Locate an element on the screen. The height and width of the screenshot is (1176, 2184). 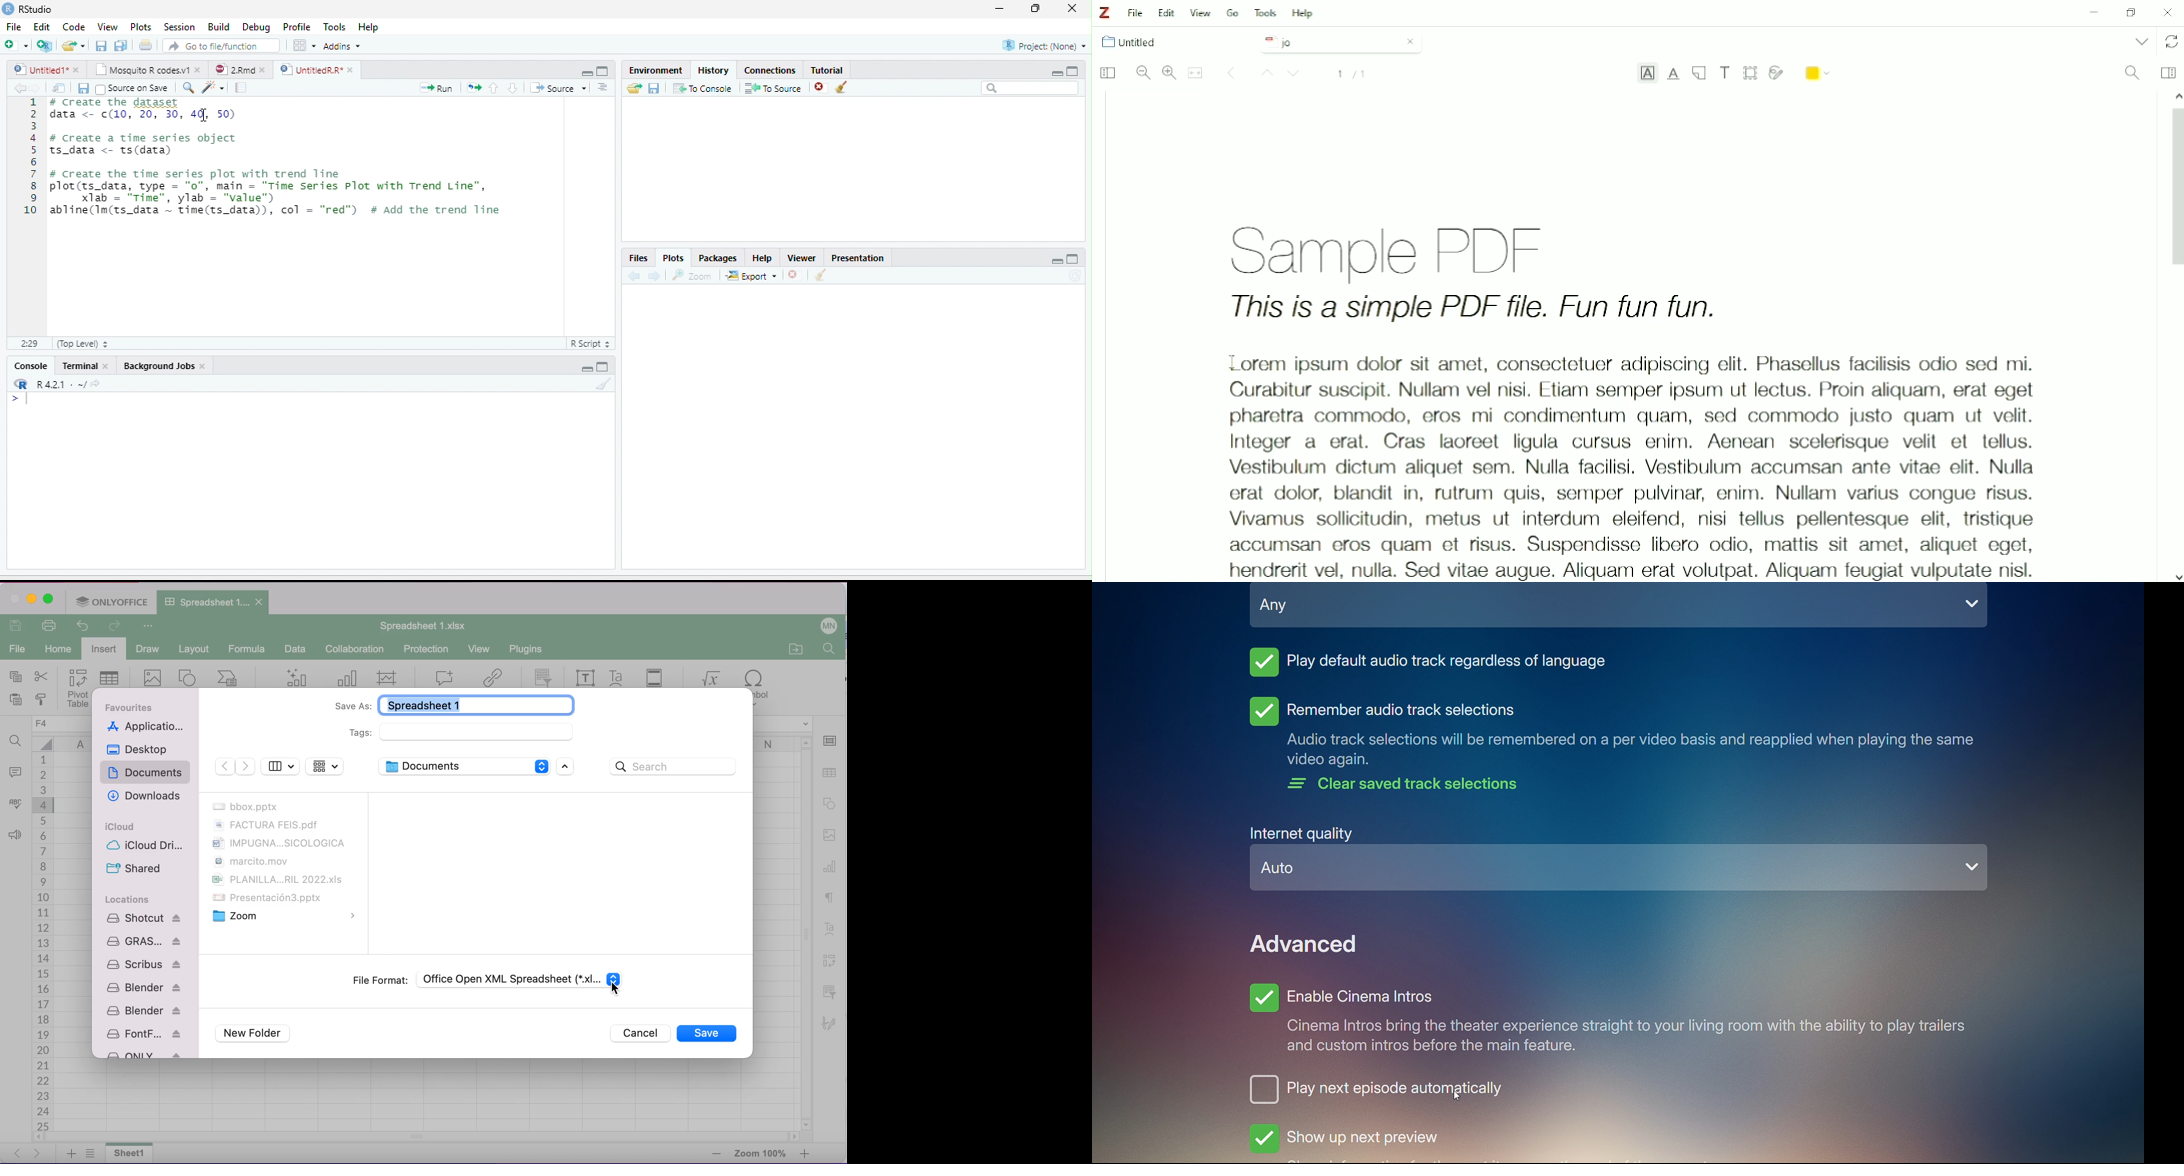
Mosquito R codes.v1 is located at coordinates (141, 70).